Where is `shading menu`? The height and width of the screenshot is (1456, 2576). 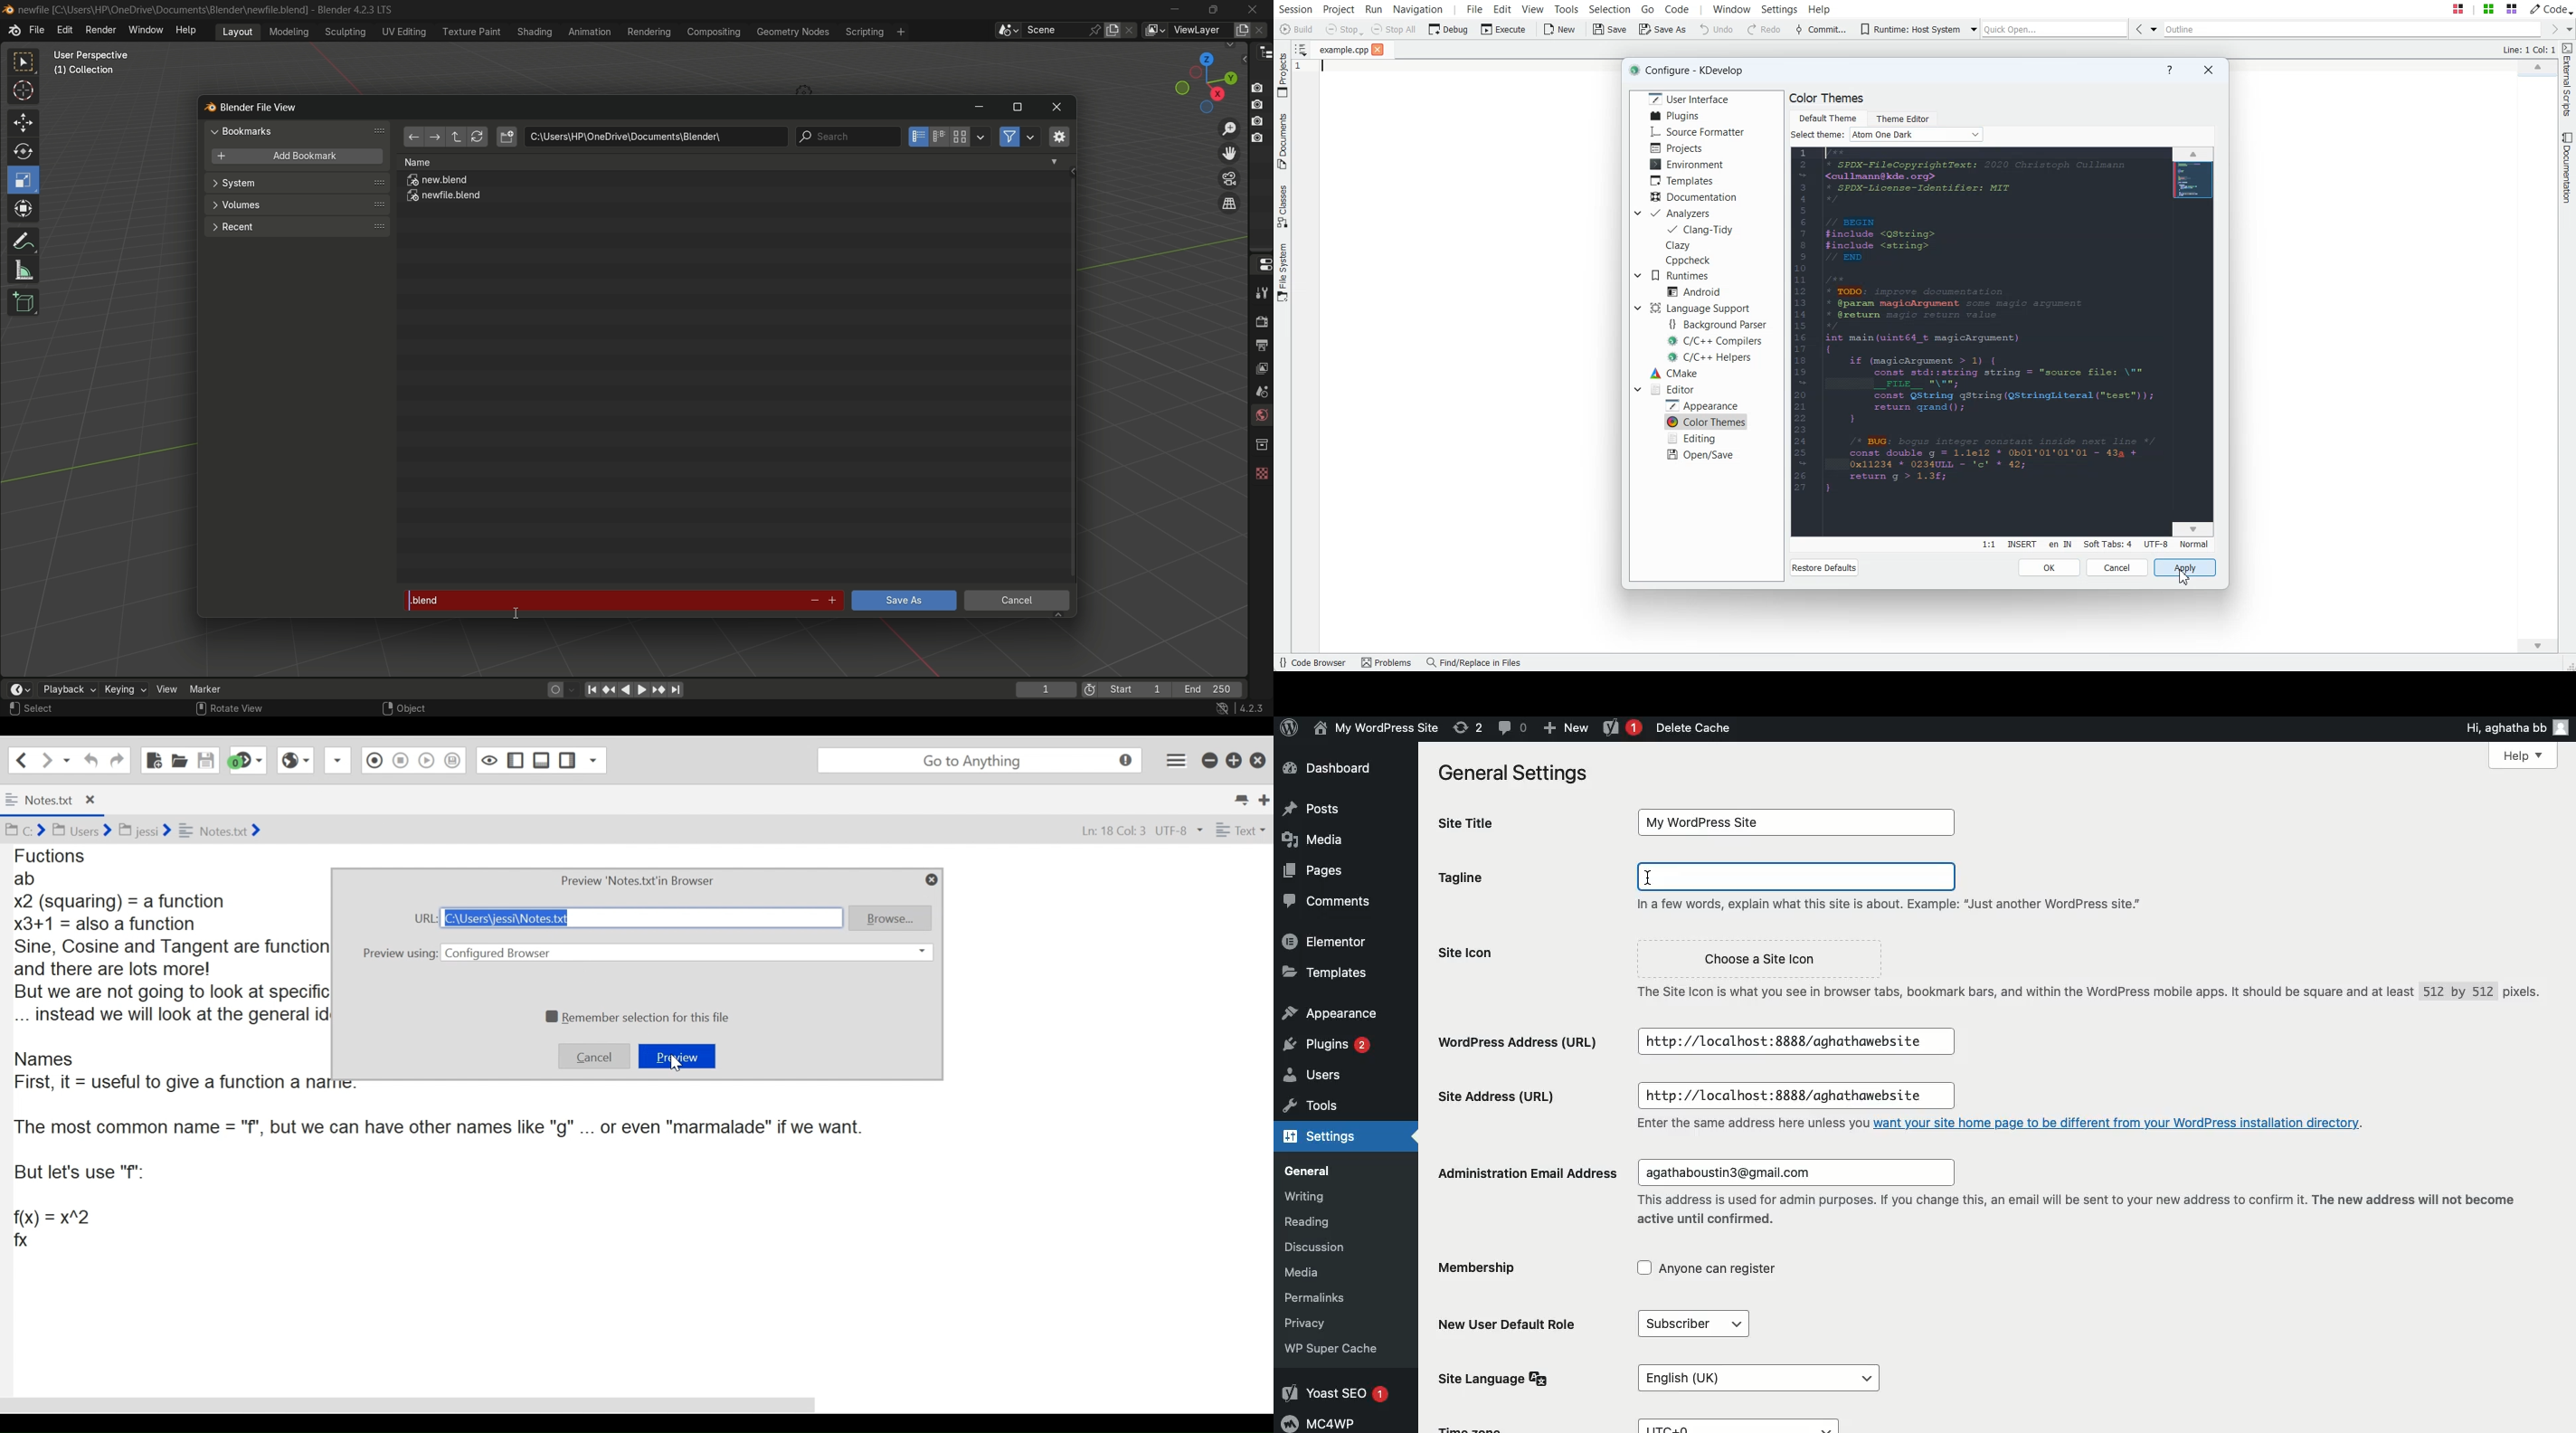 shading menu is located at coordinates (533, 31).